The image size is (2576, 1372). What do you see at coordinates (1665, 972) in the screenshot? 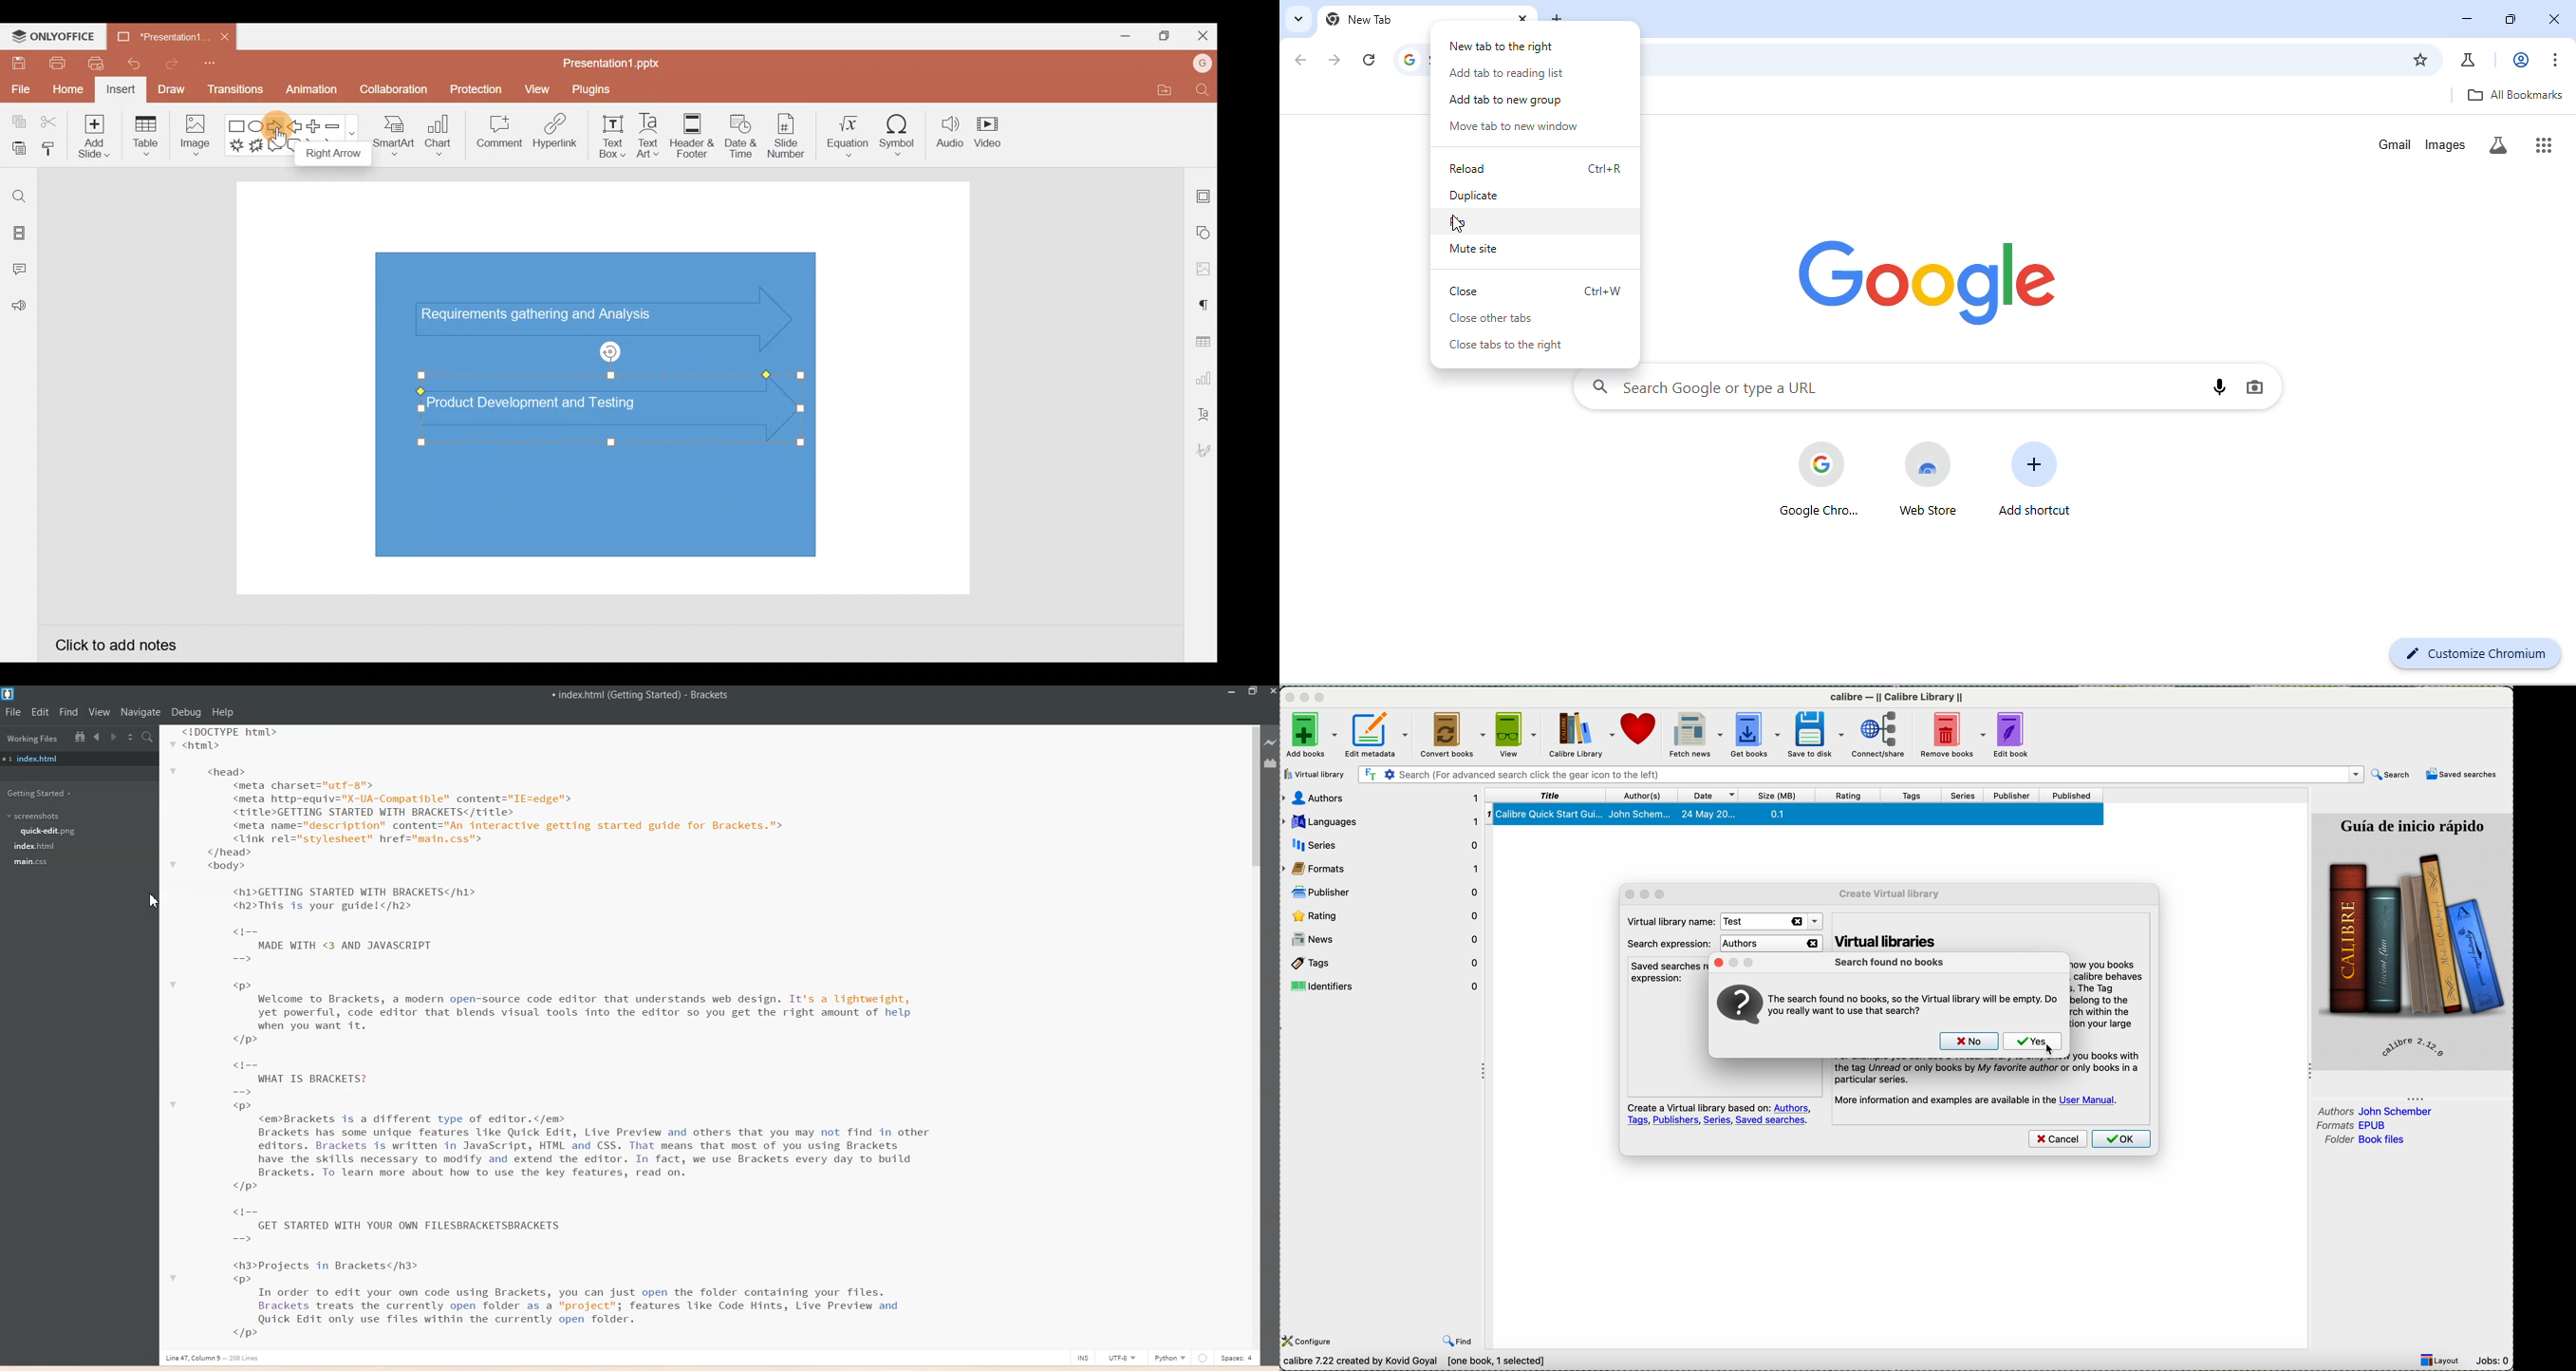
I see `saved searches recognized the expression` at bounding box center [1665, 972].